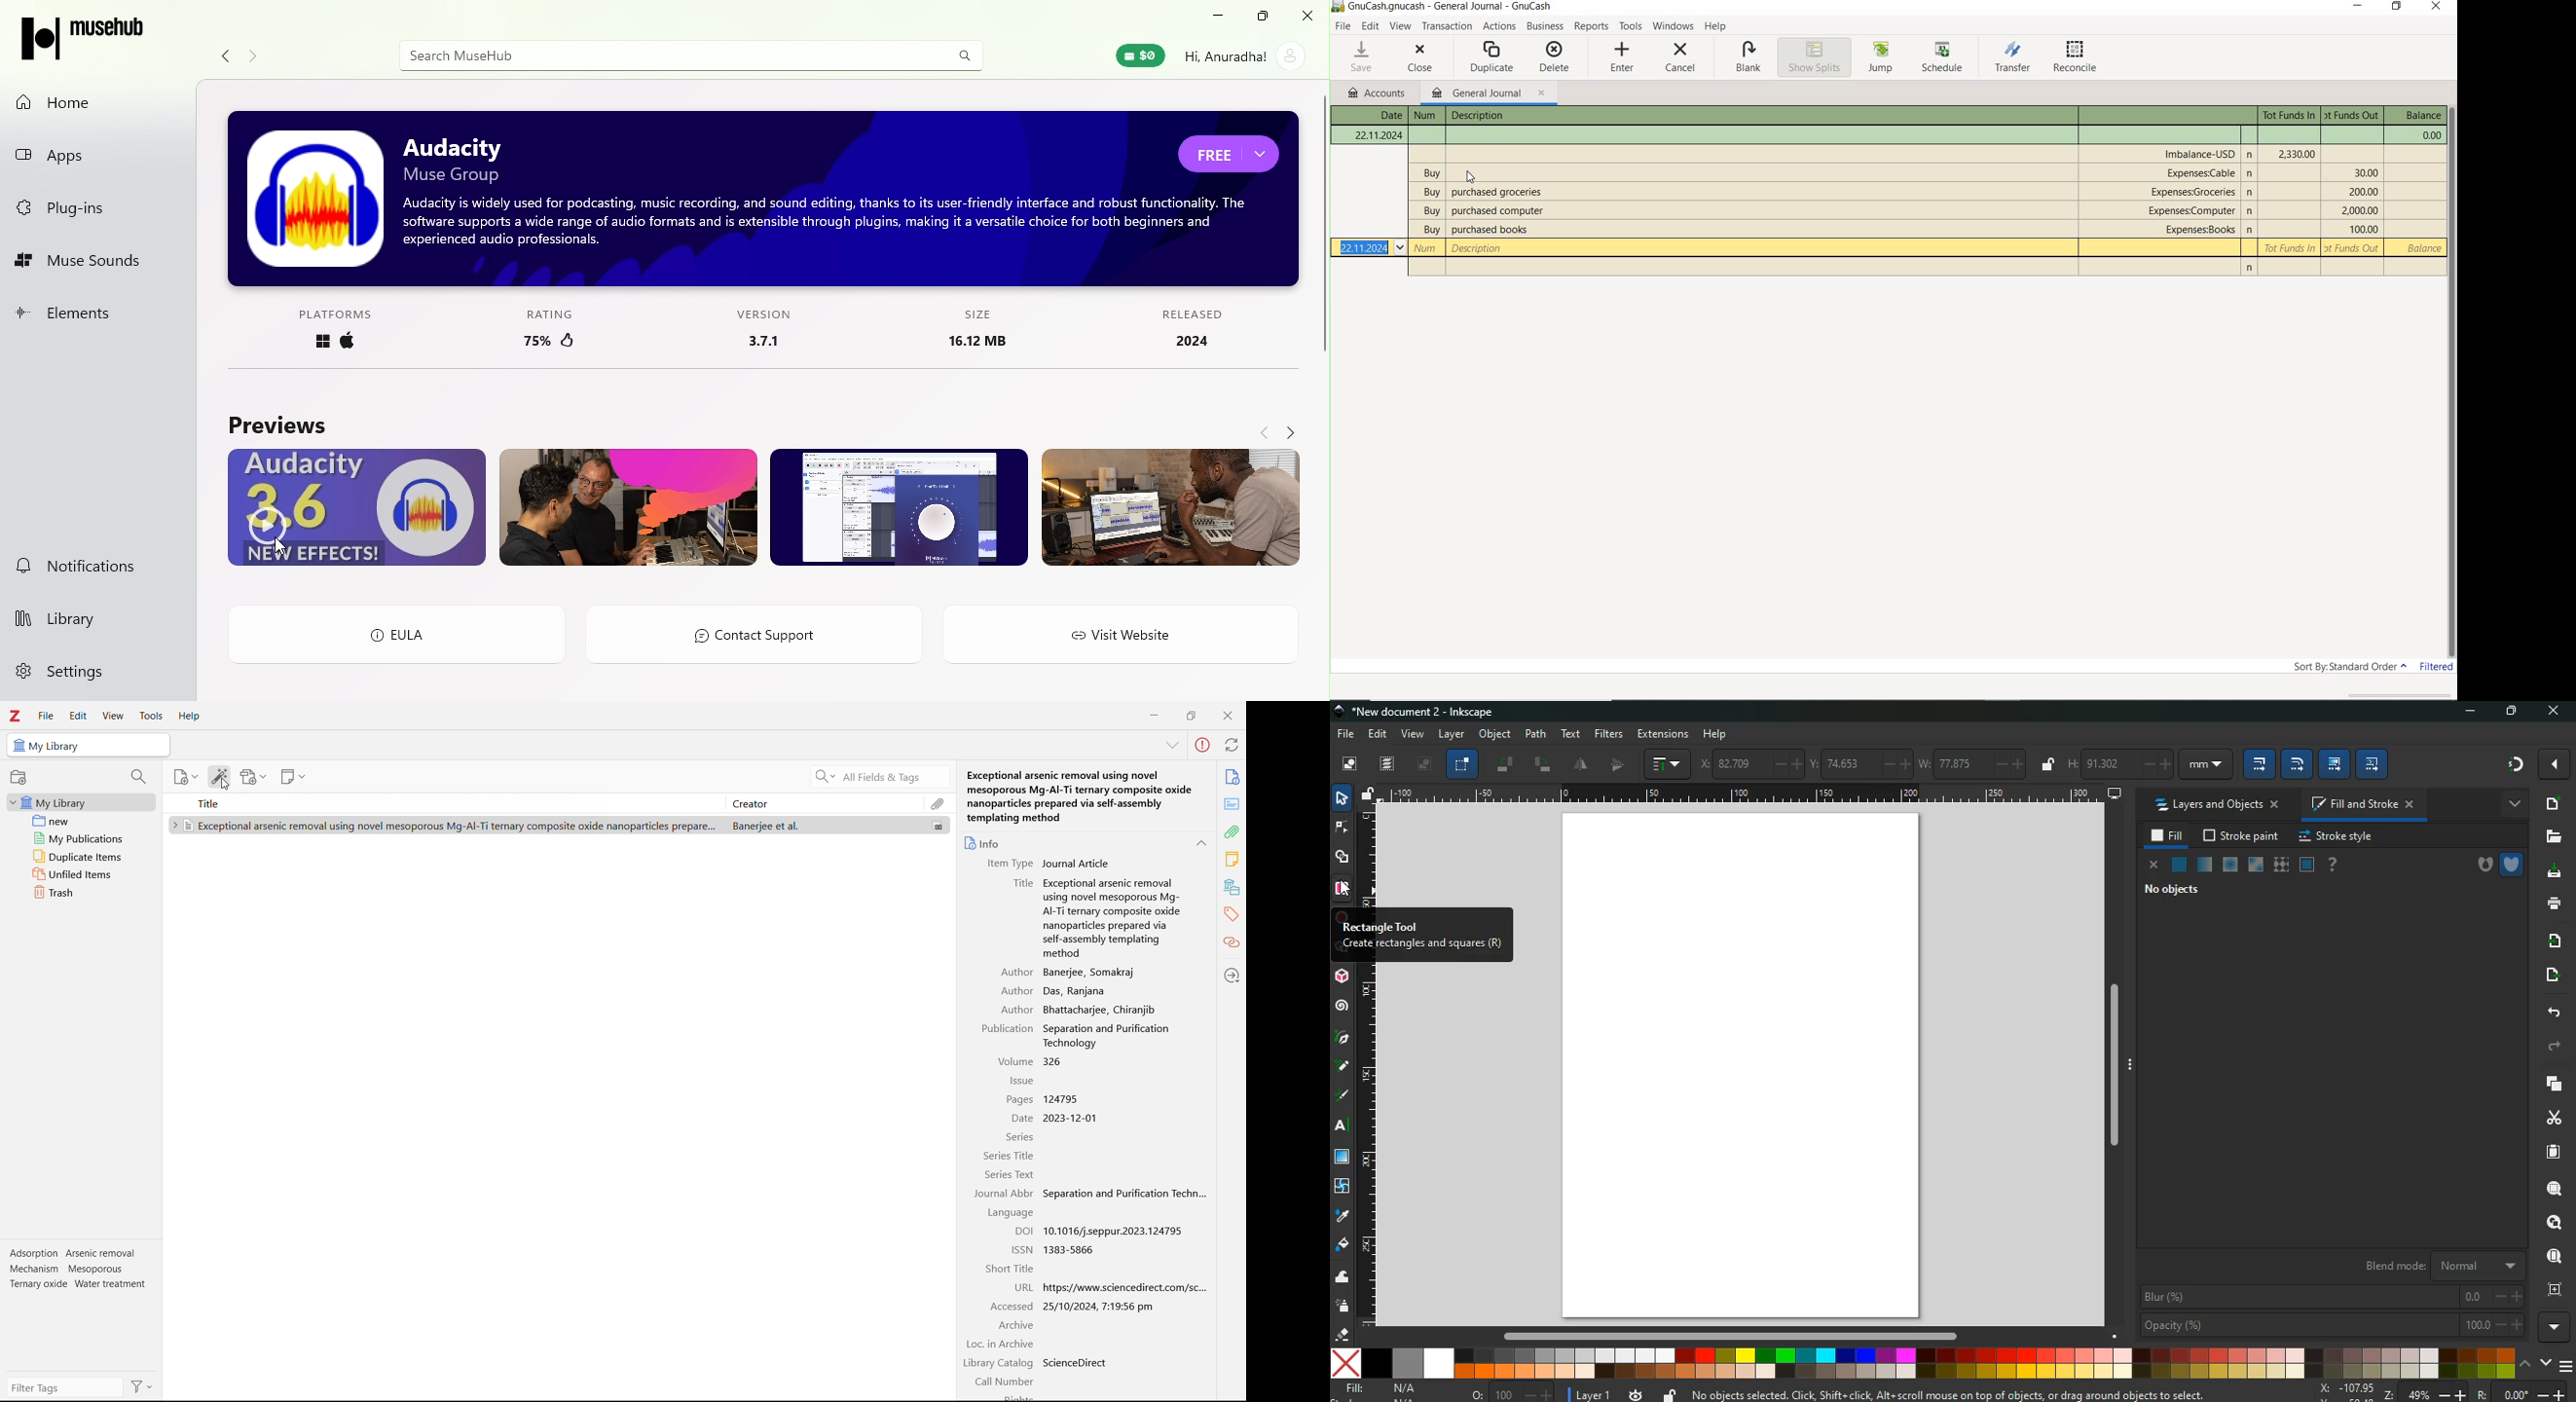 Image resolution: width=2576 pixels, height=1428 pixels. I want to click on o, so click(1508, 1393).